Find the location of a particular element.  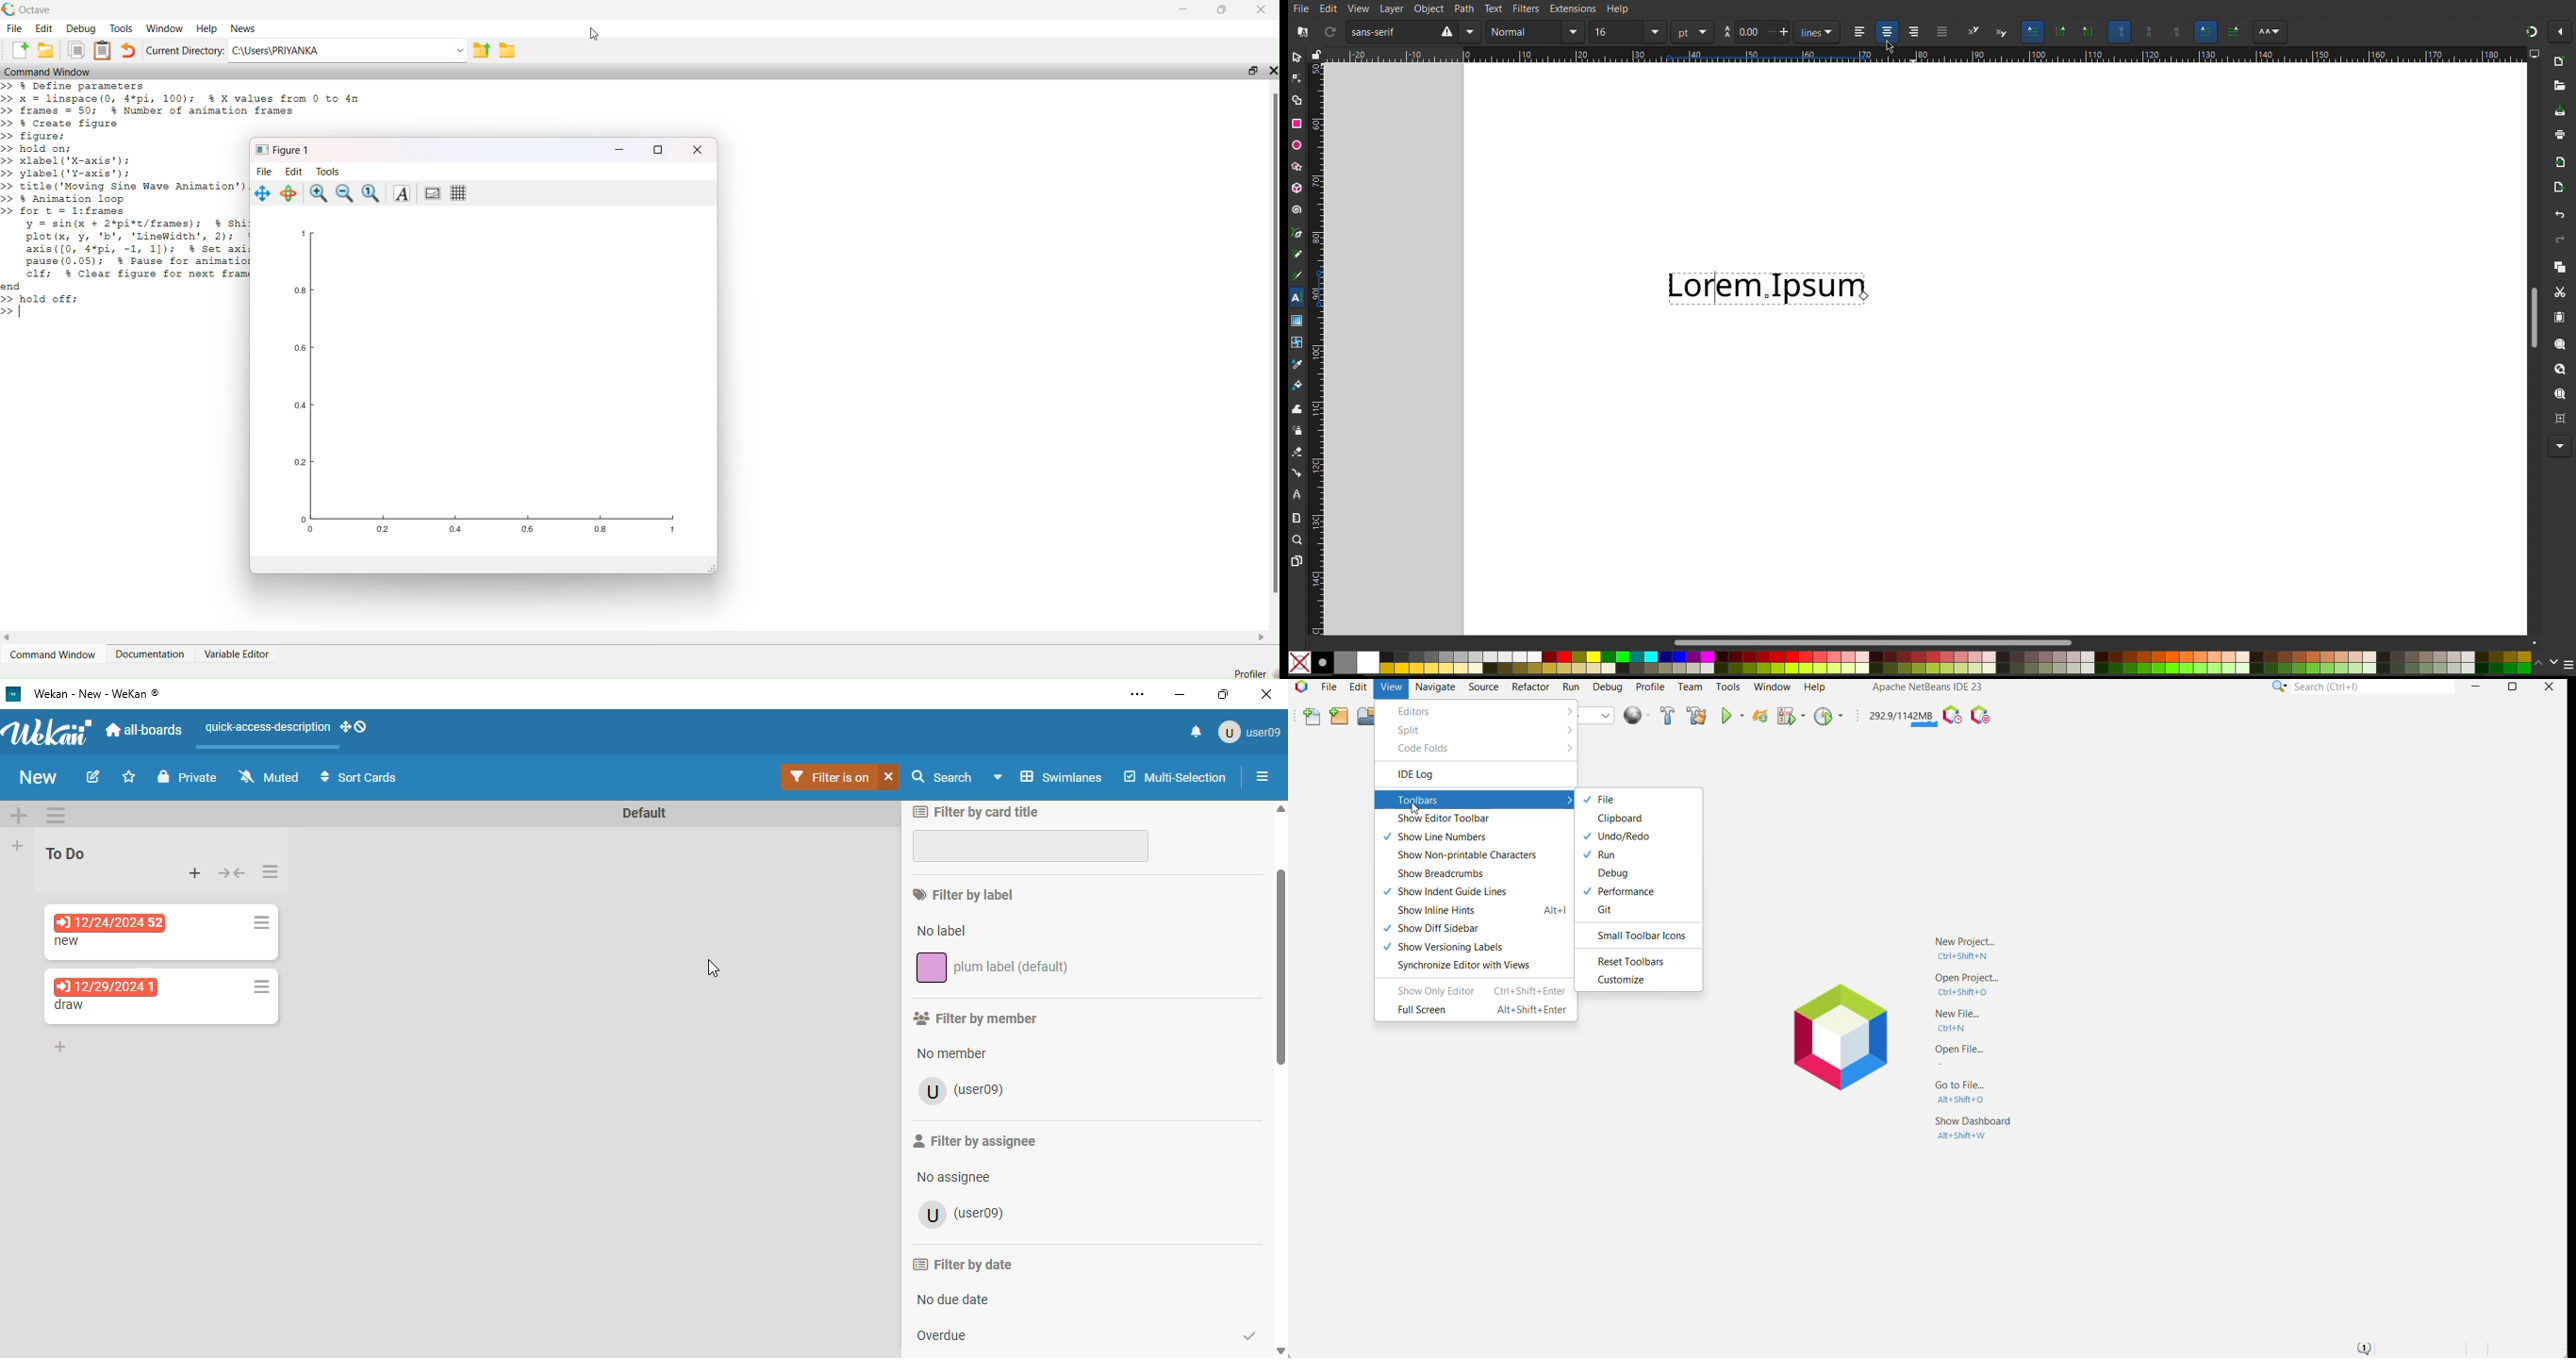

filter by label is located at coordinates (963, 894).